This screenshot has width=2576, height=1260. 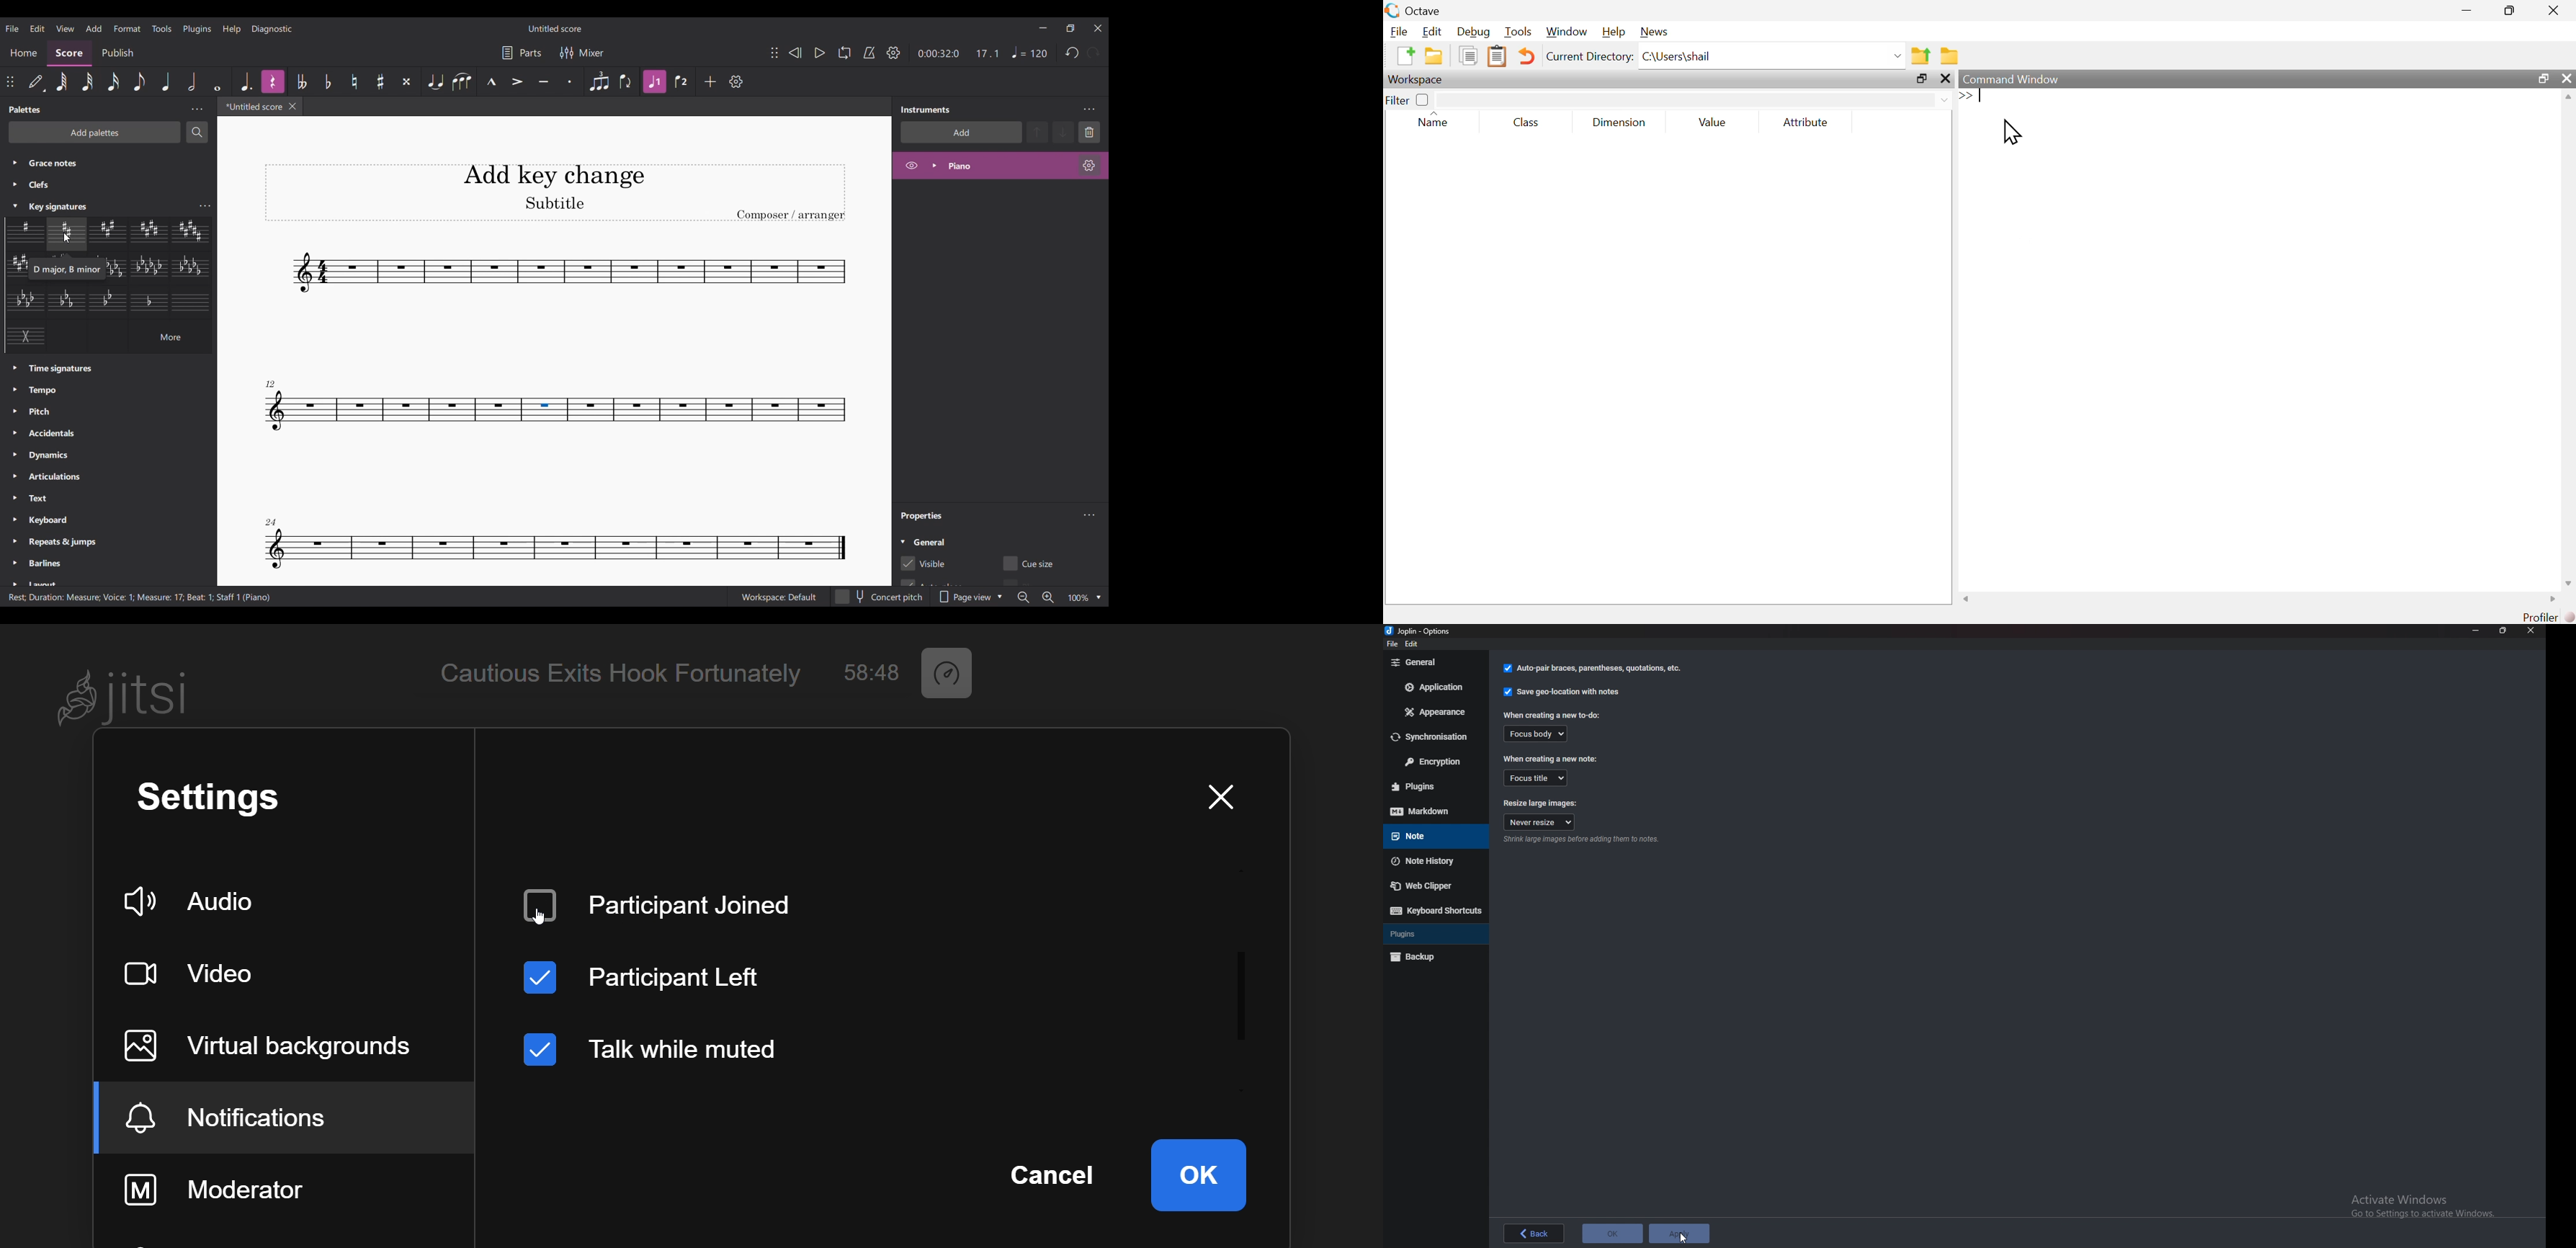 What do you see at coordinates (1562, 694) in the screenshot?
I see `save geo location with notes` at bounding box center [1562, 694].